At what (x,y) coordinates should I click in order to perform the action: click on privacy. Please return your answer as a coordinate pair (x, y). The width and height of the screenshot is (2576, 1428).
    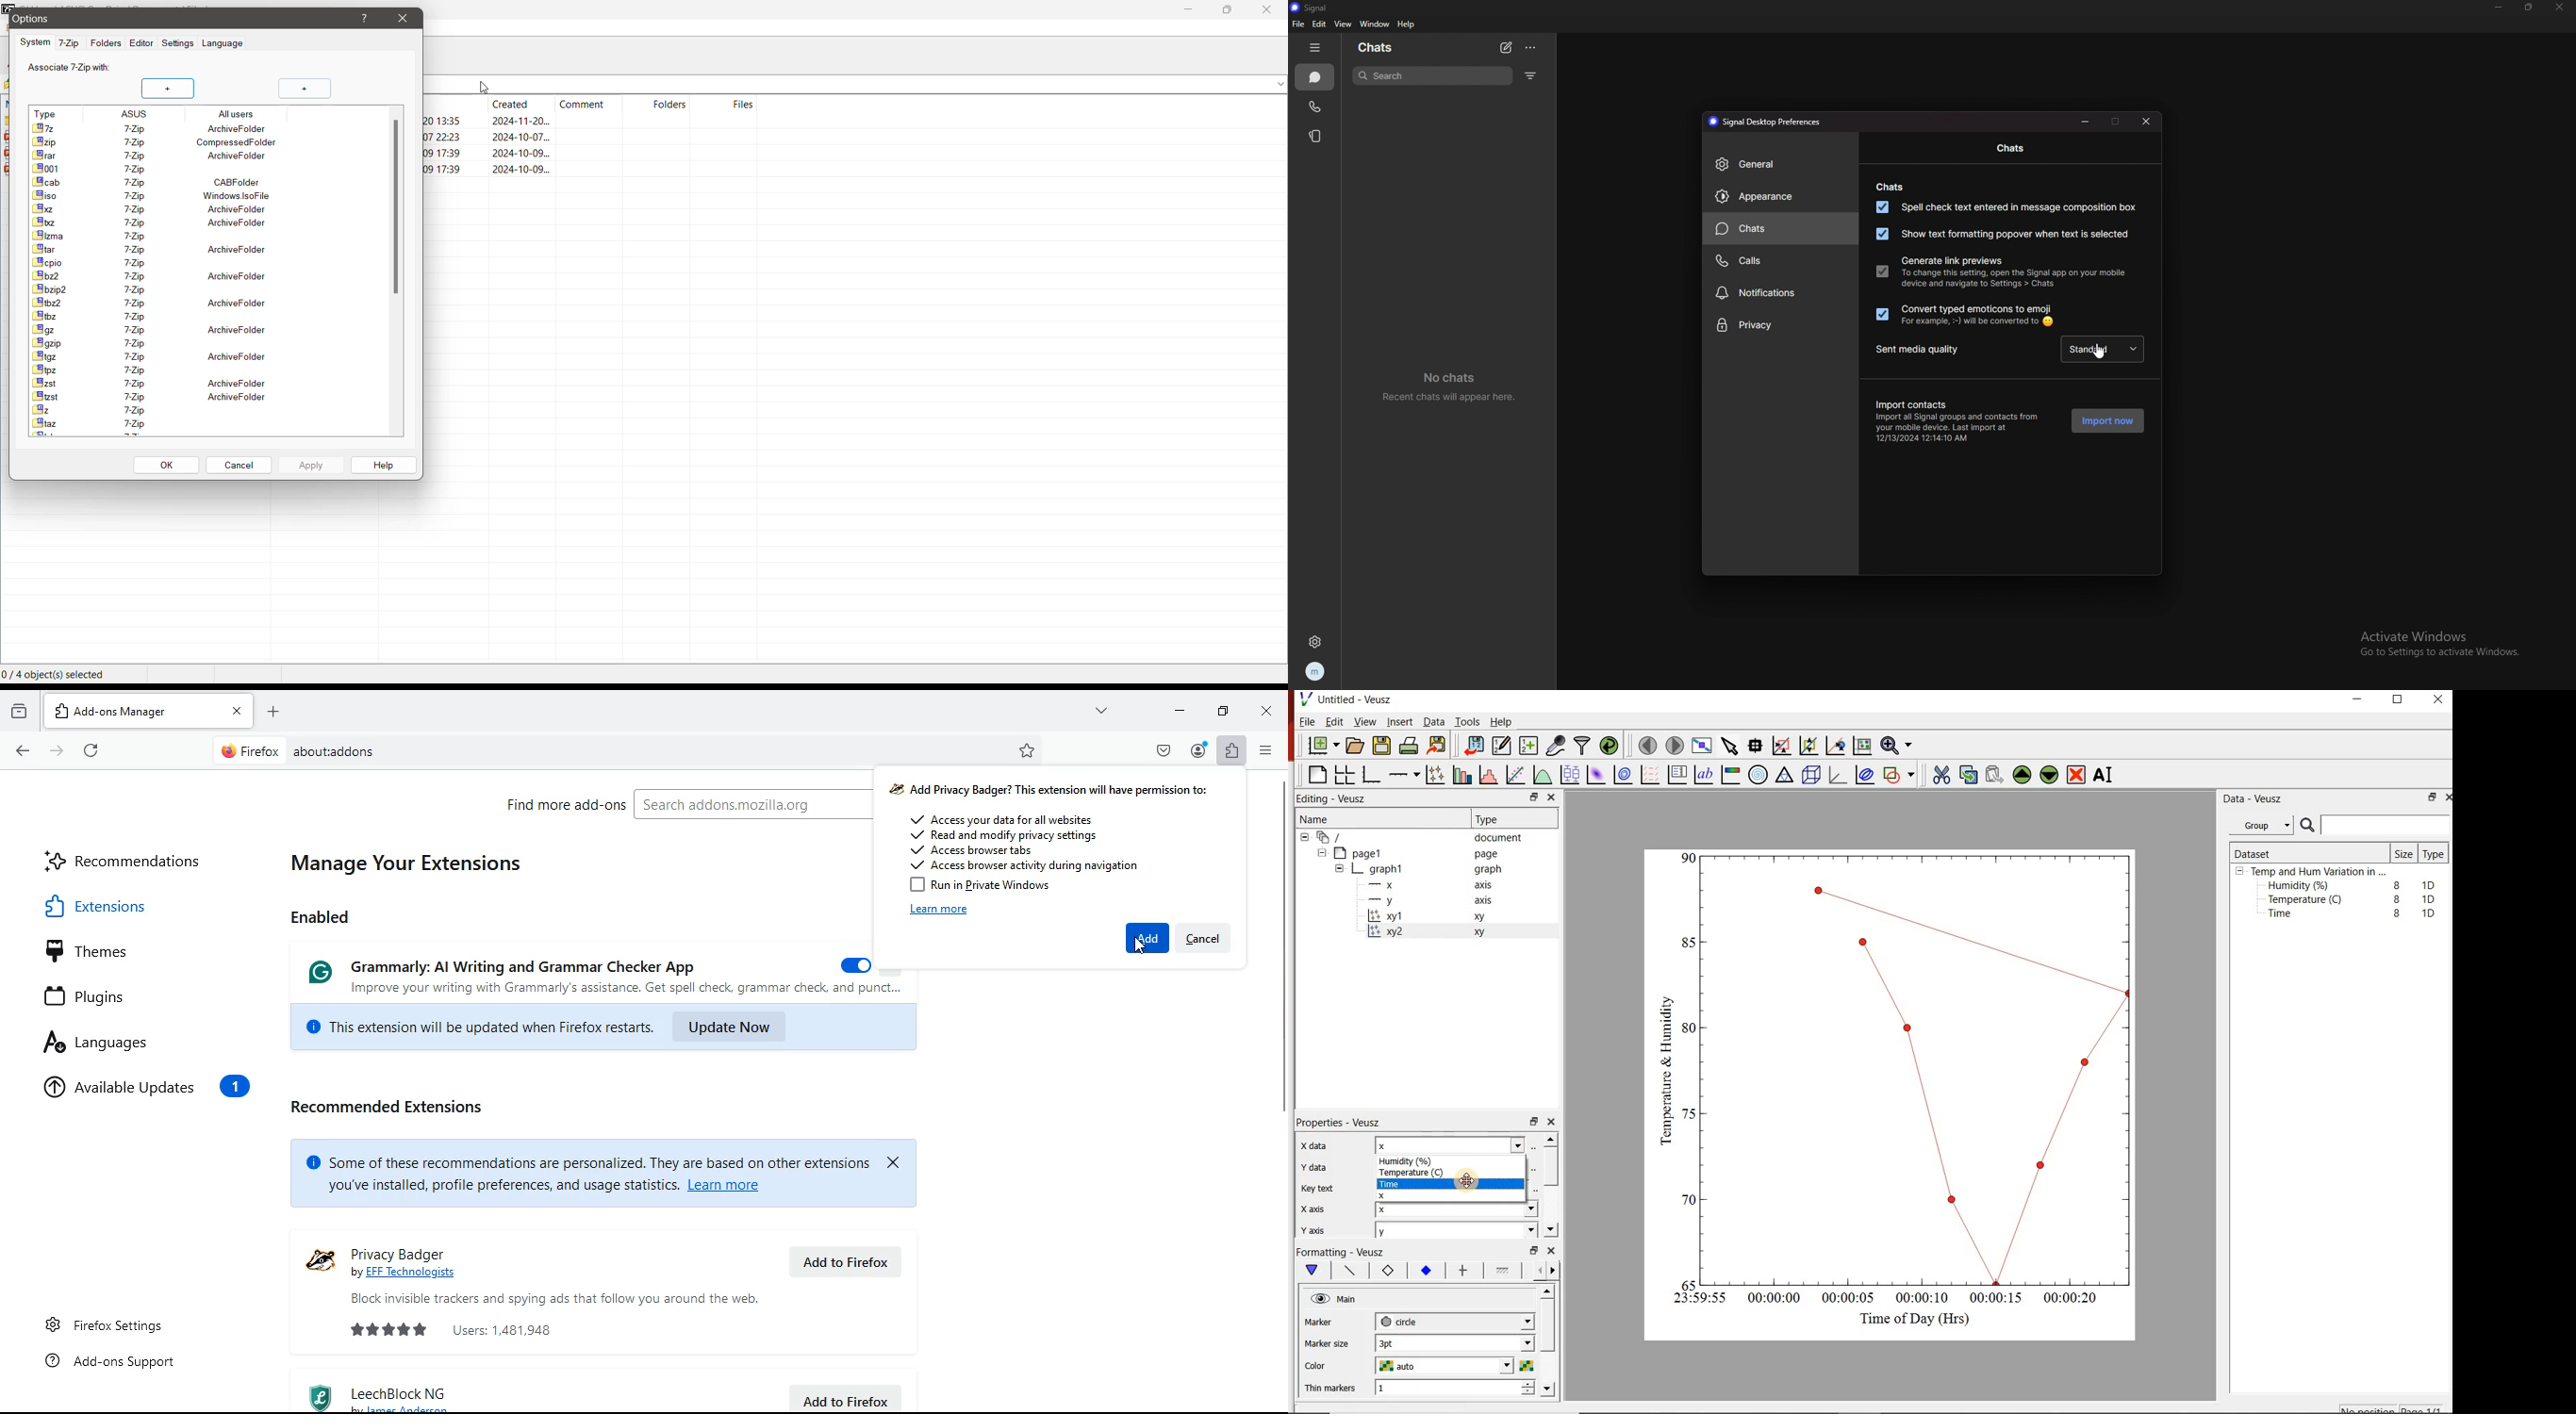
    Looking at the image, I should click on (1780, 326).